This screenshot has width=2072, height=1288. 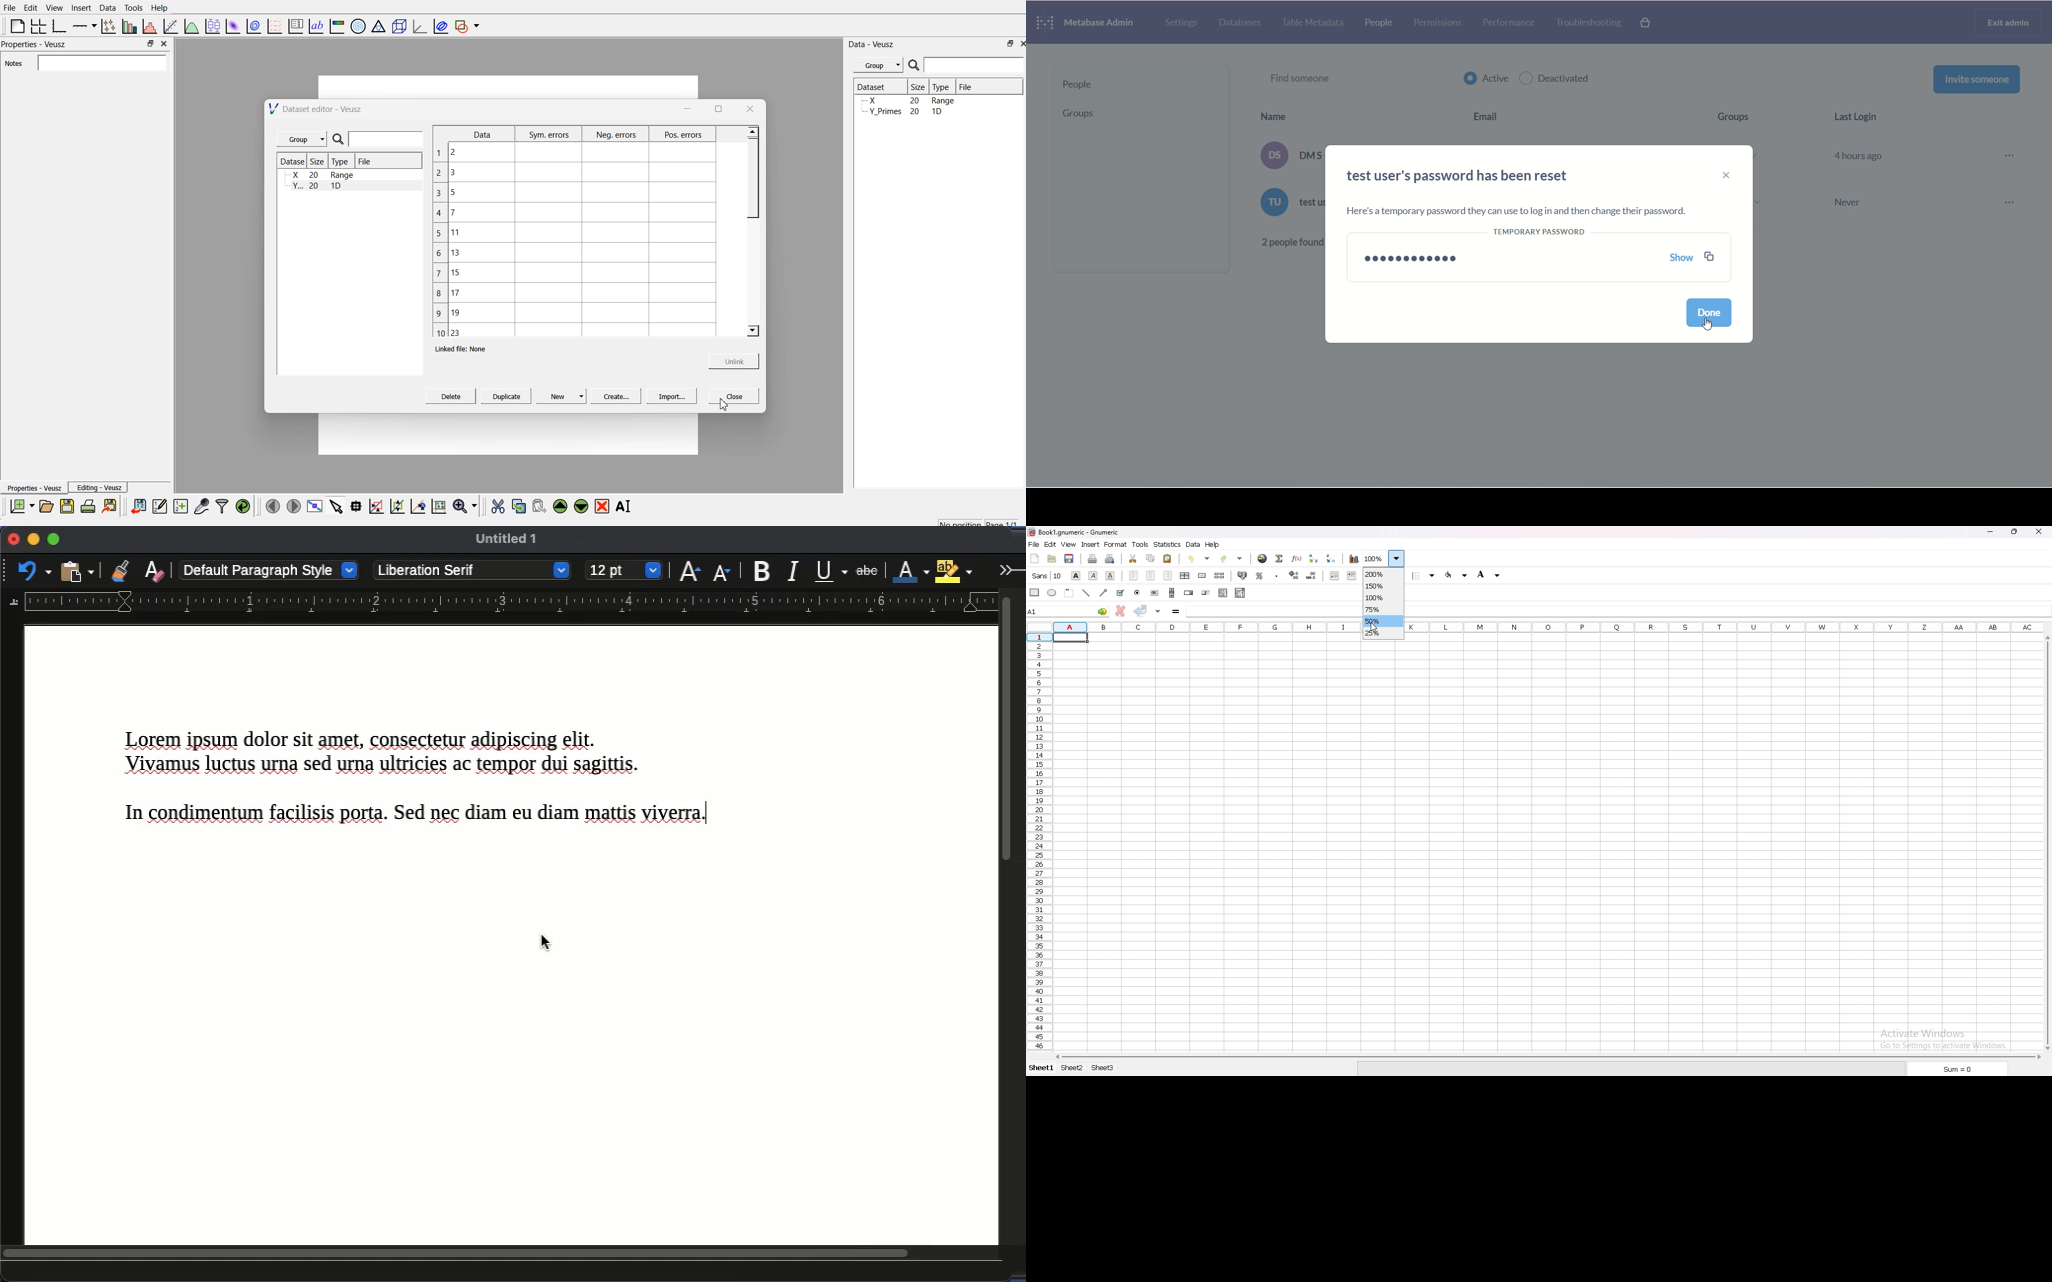 I want to click on rectangle, so click(x=1035, y=593).